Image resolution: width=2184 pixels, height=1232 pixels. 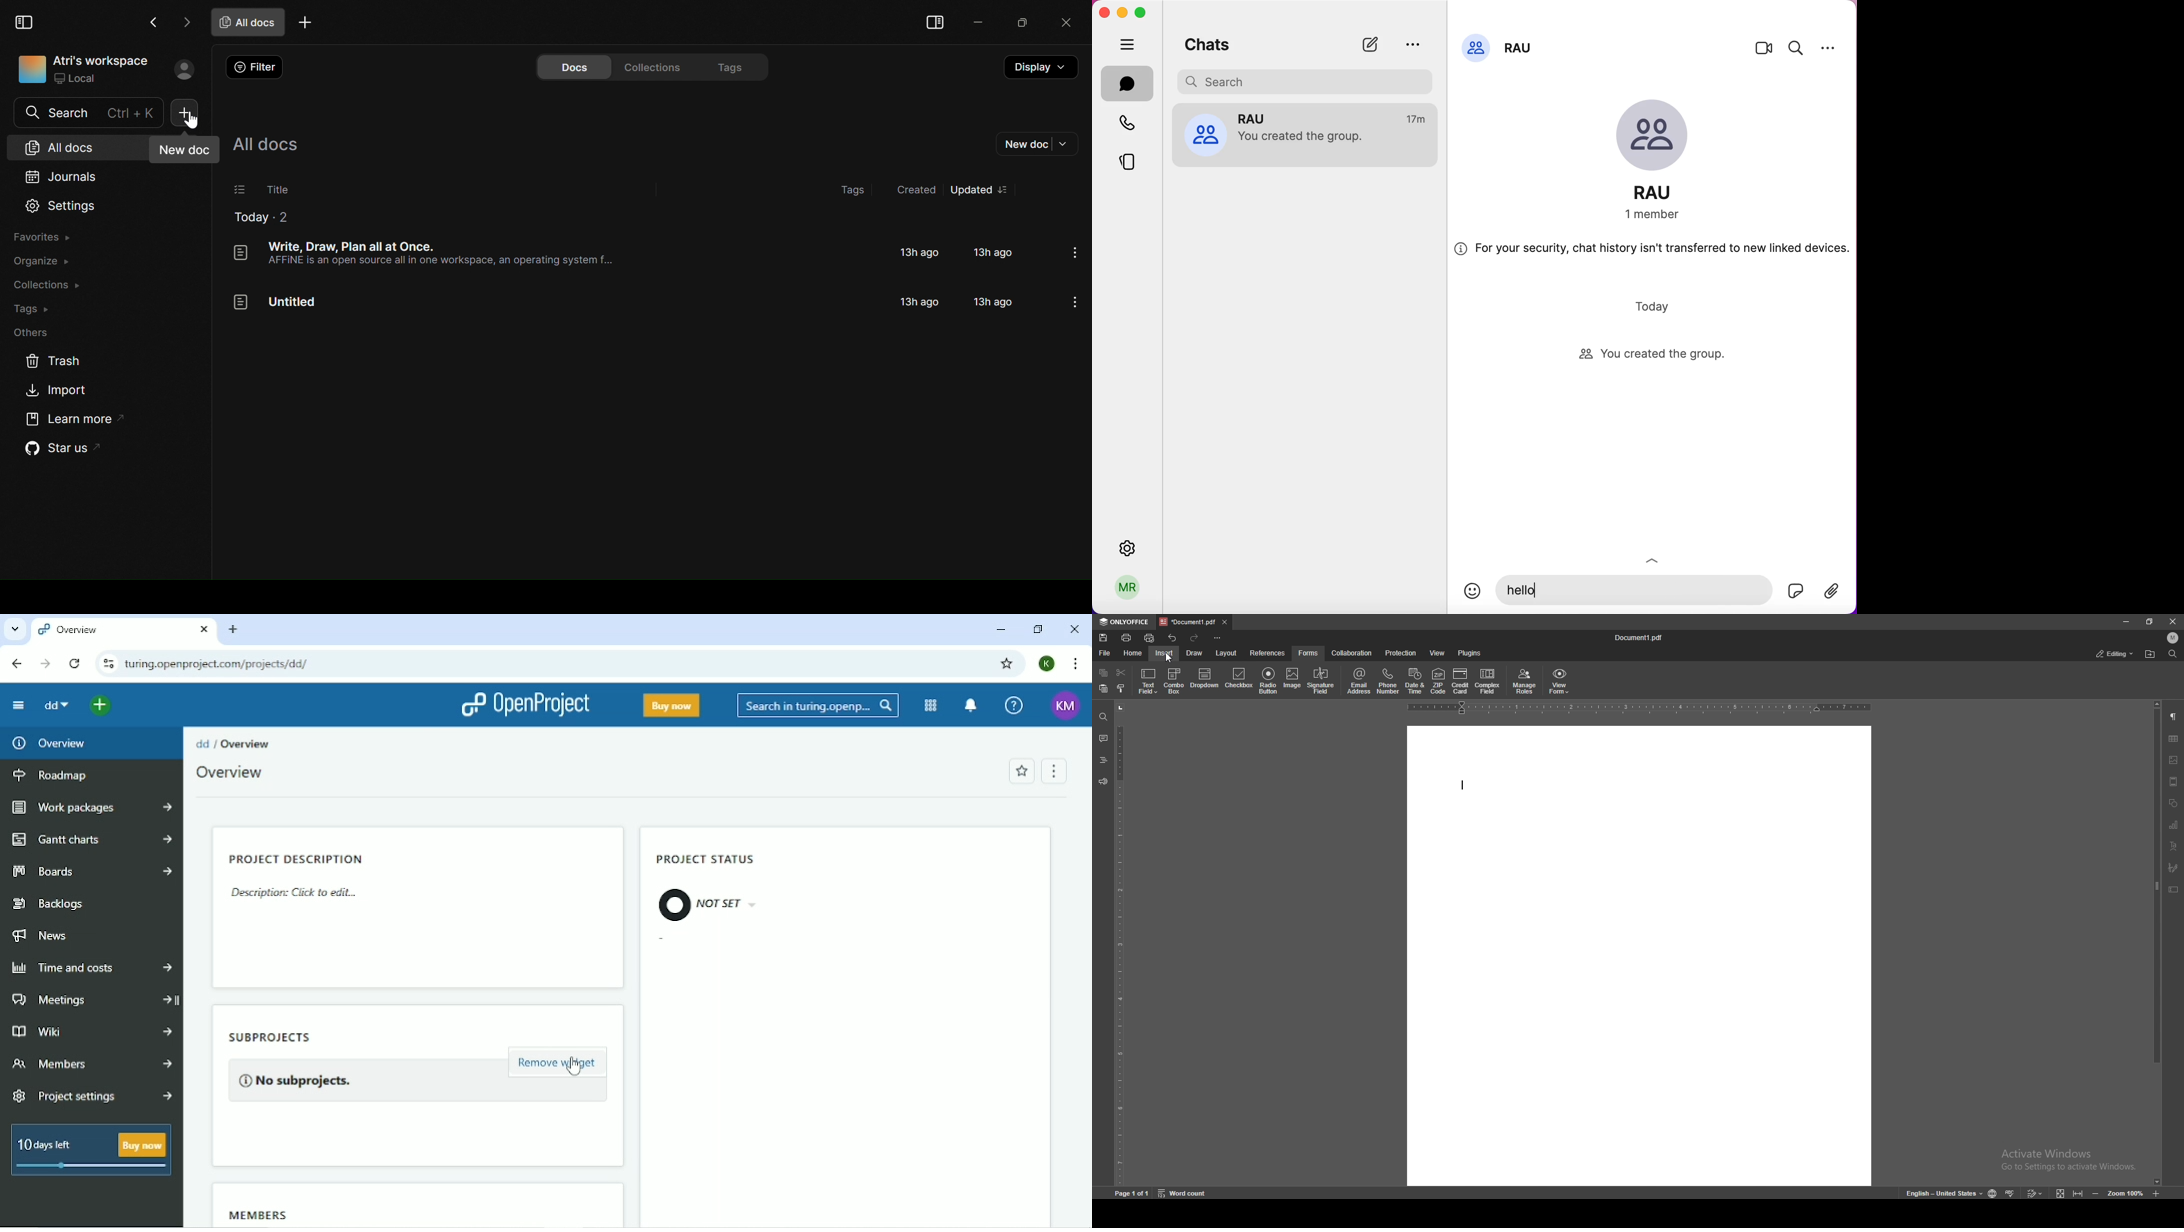 What do you see at coordinates (351, 246) in the screenshot?
I see `Document titled "Write, Draw, Plan all at once"` at bounding box center [351, 246].